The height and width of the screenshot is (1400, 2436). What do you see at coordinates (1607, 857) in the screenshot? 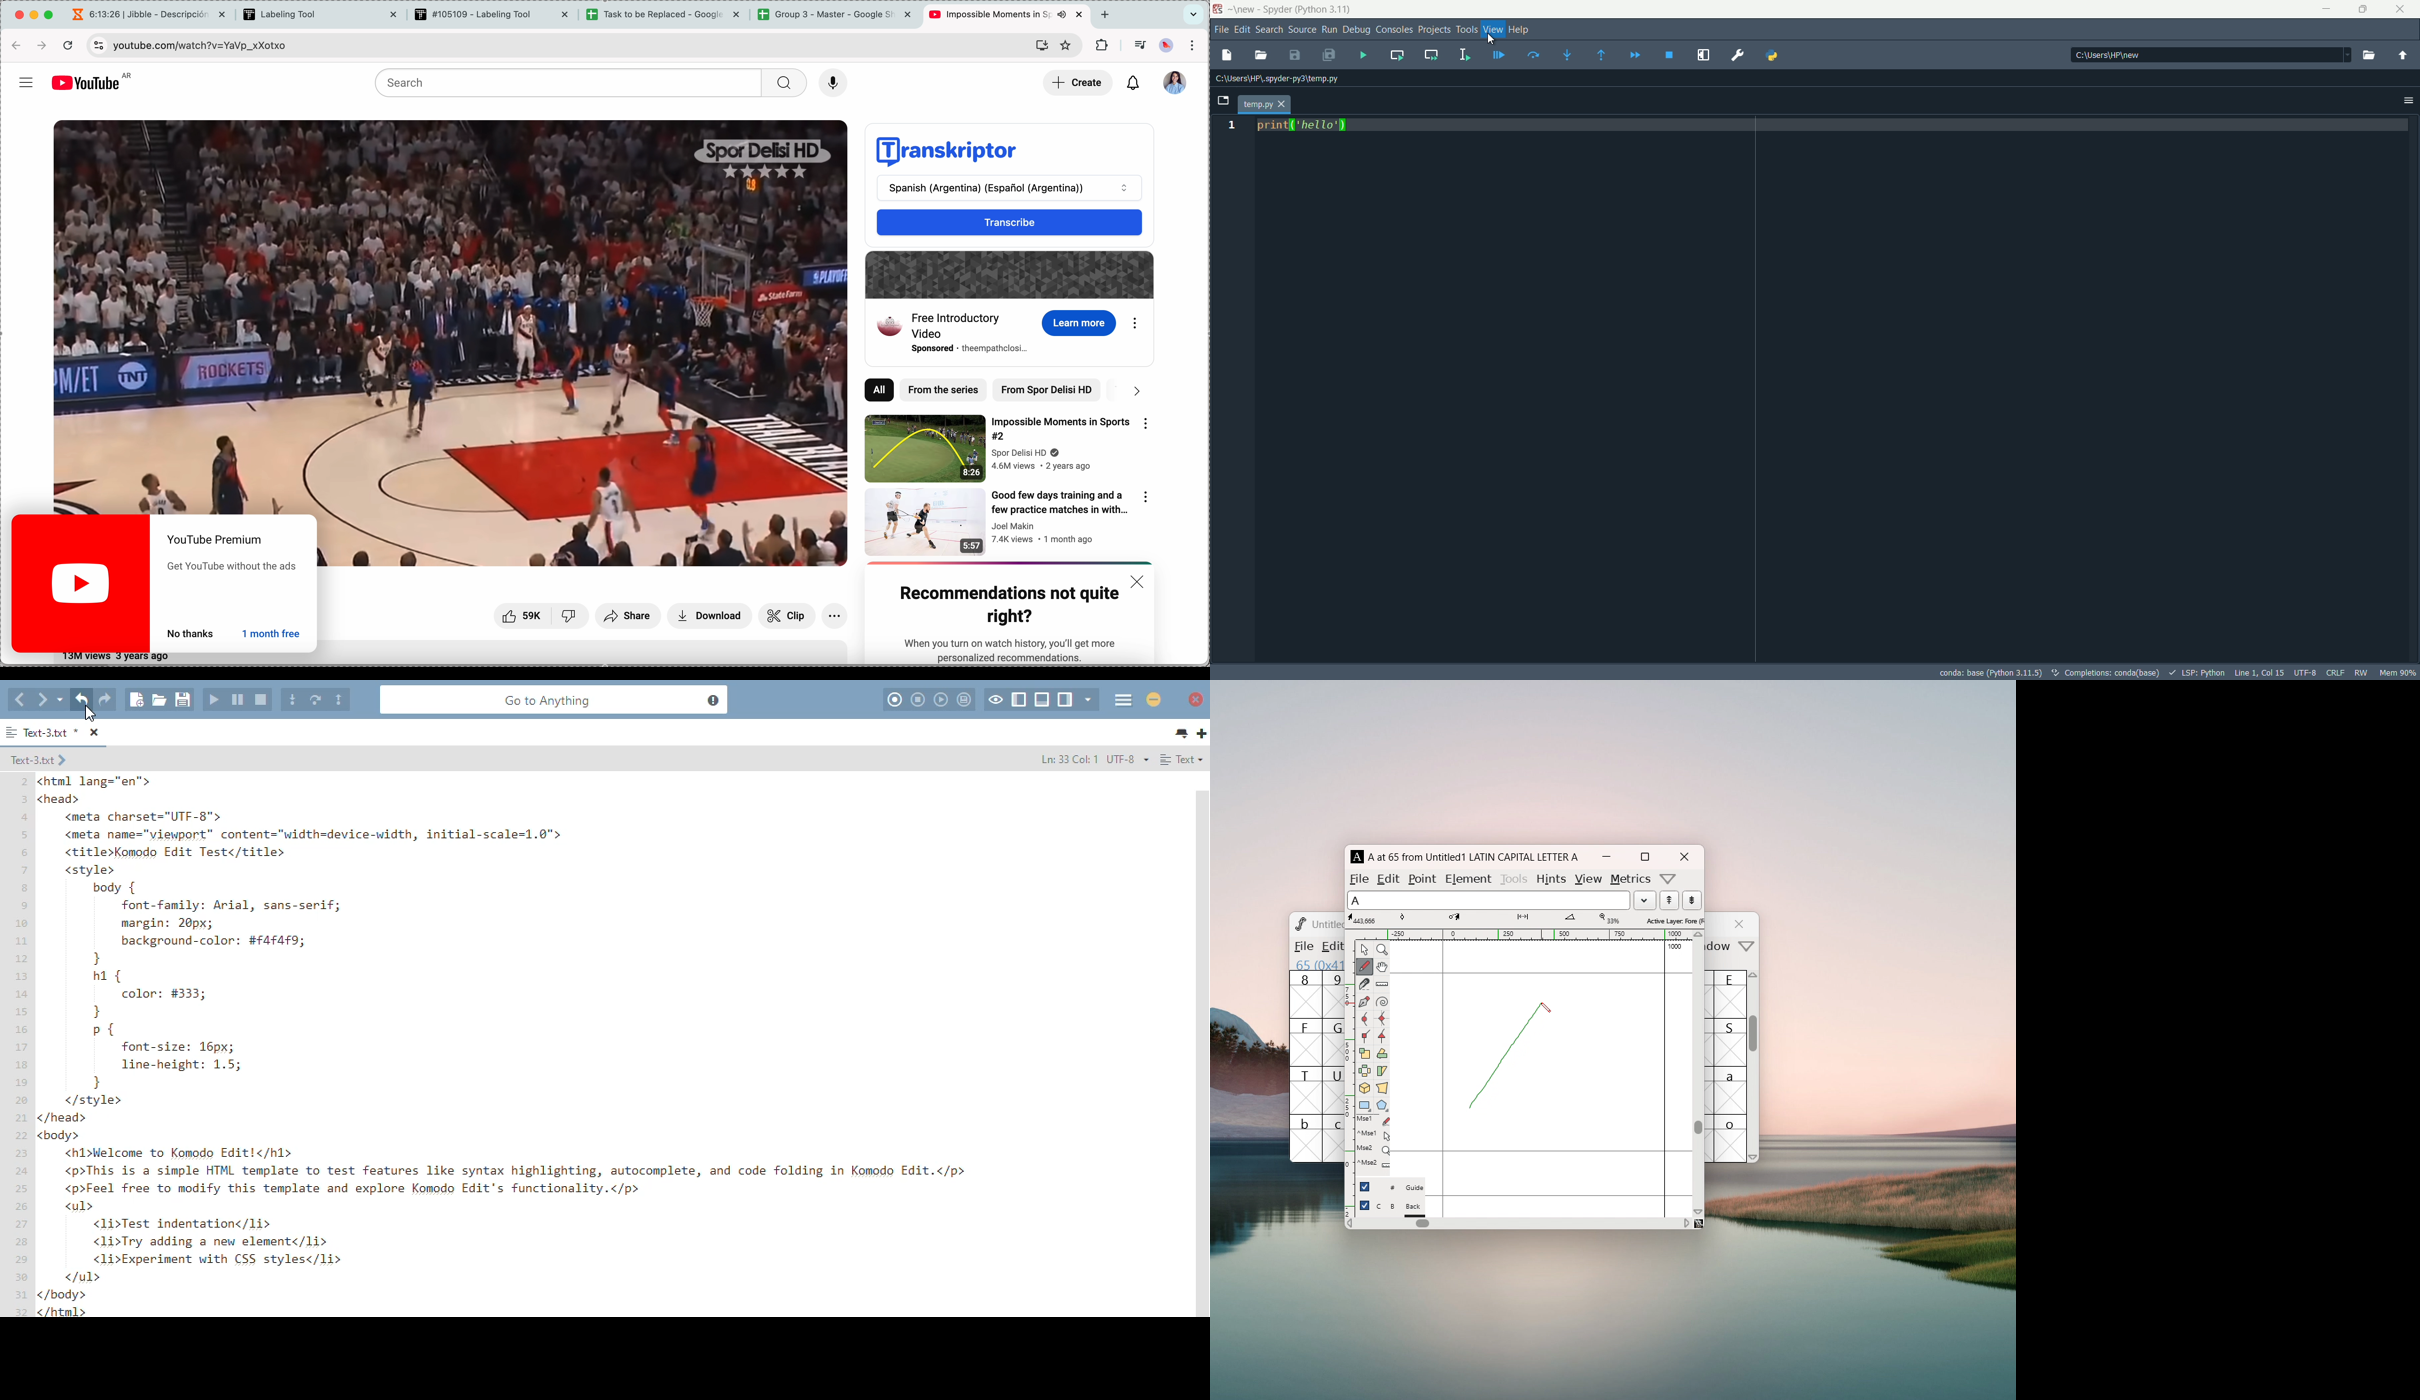
I see `mimize` at bounding box center [1607, 857].